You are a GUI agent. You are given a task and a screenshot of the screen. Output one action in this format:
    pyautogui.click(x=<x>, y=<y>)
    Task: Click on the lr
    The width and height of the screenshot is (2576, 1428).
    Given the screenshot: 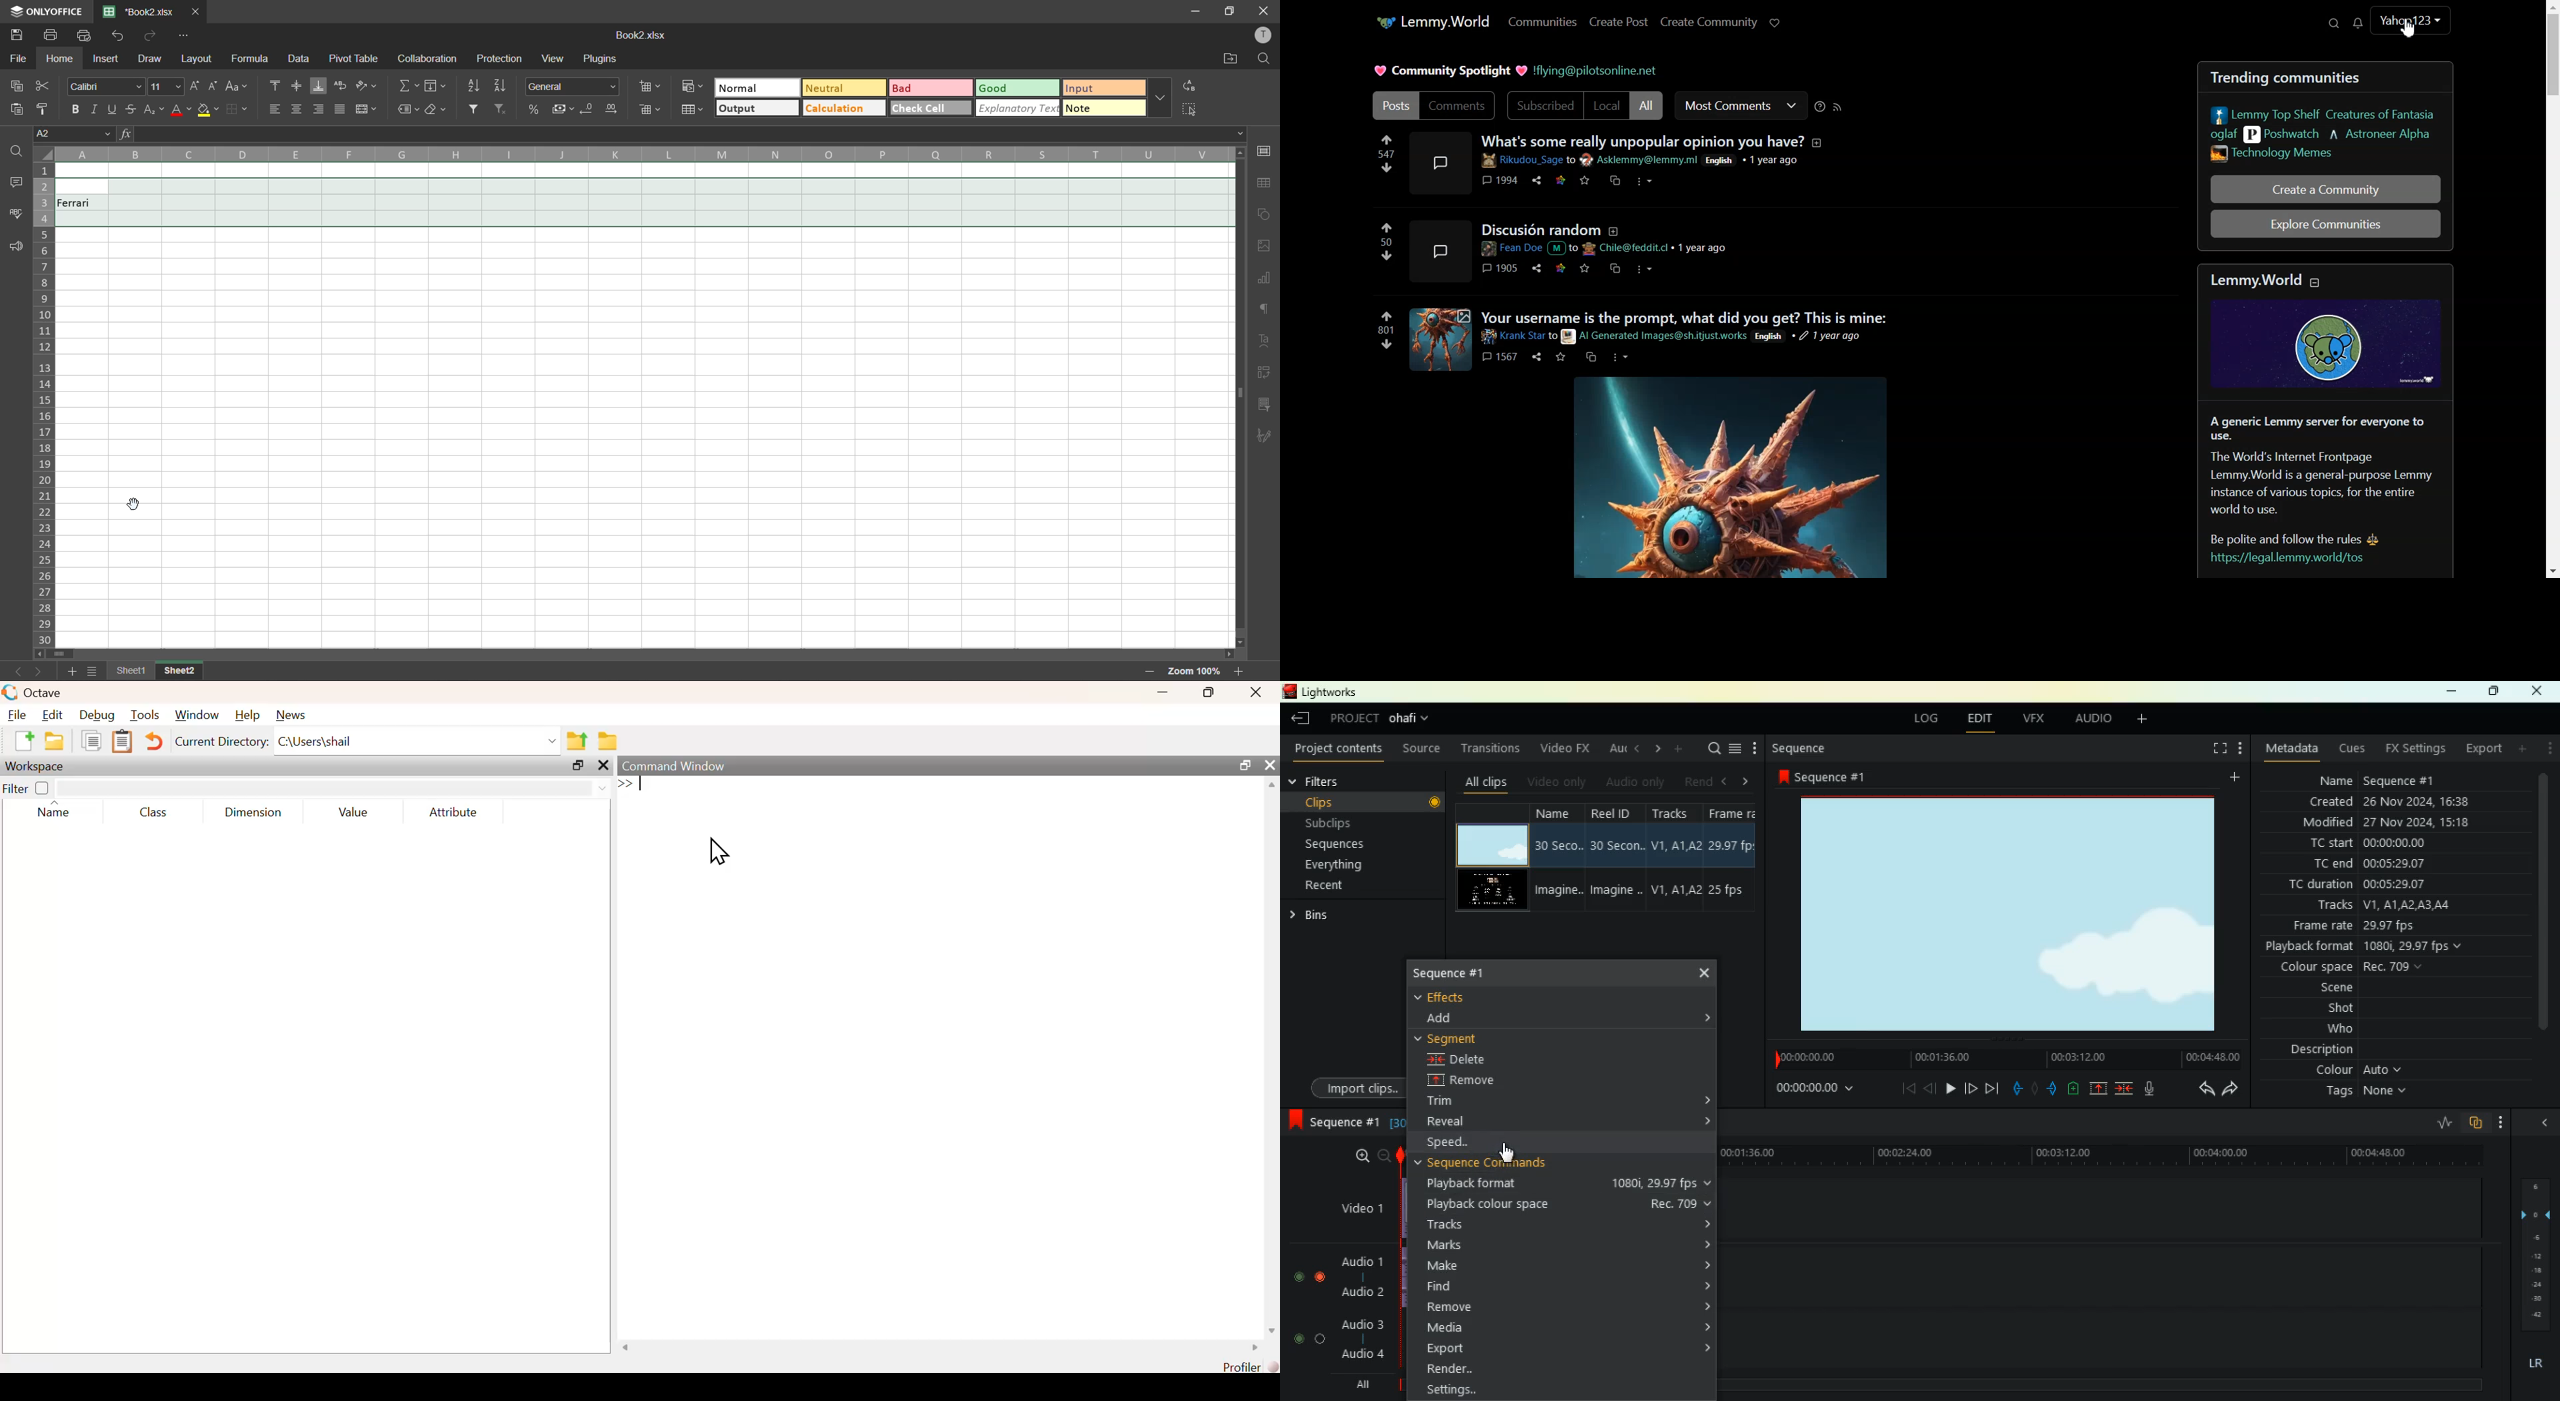 What is the action you would take?
    pyautogui.click(x=2531, y=1364)
    